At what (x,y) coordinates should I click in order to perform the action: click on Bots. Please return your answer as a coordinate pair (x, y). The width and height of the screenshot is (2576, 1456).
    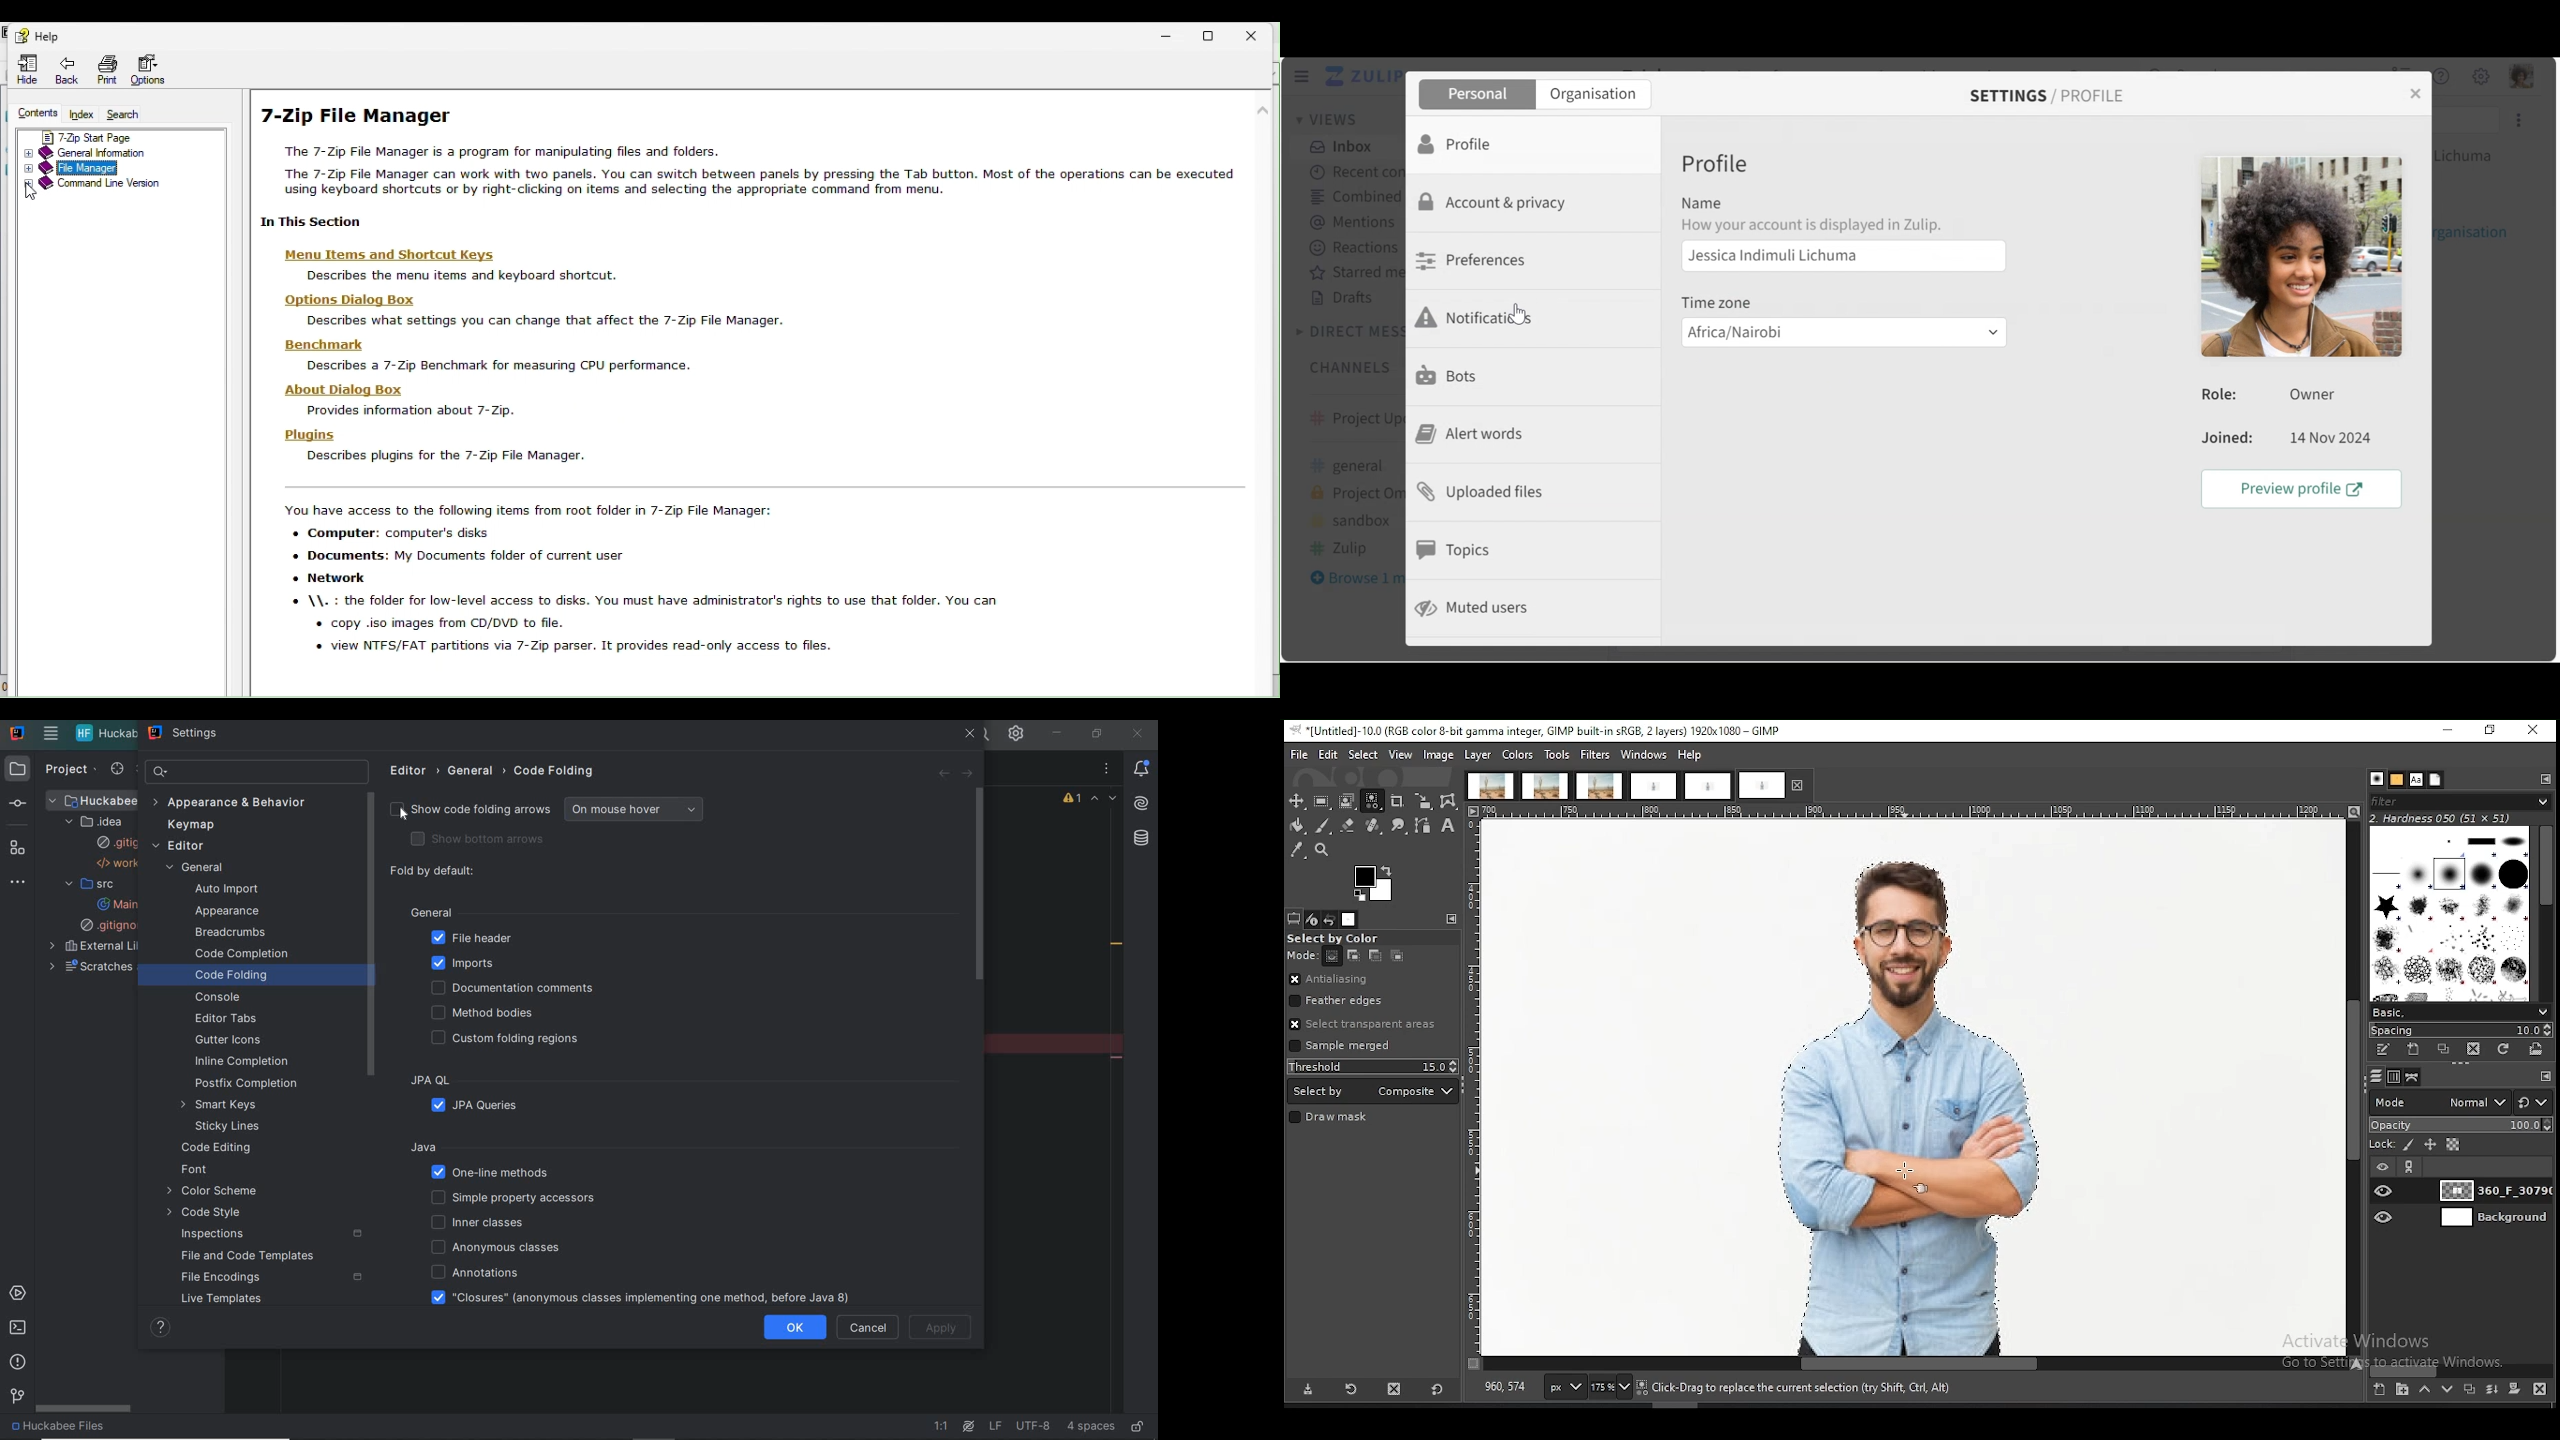
    Looking at the image, I should click on (1450, 374).